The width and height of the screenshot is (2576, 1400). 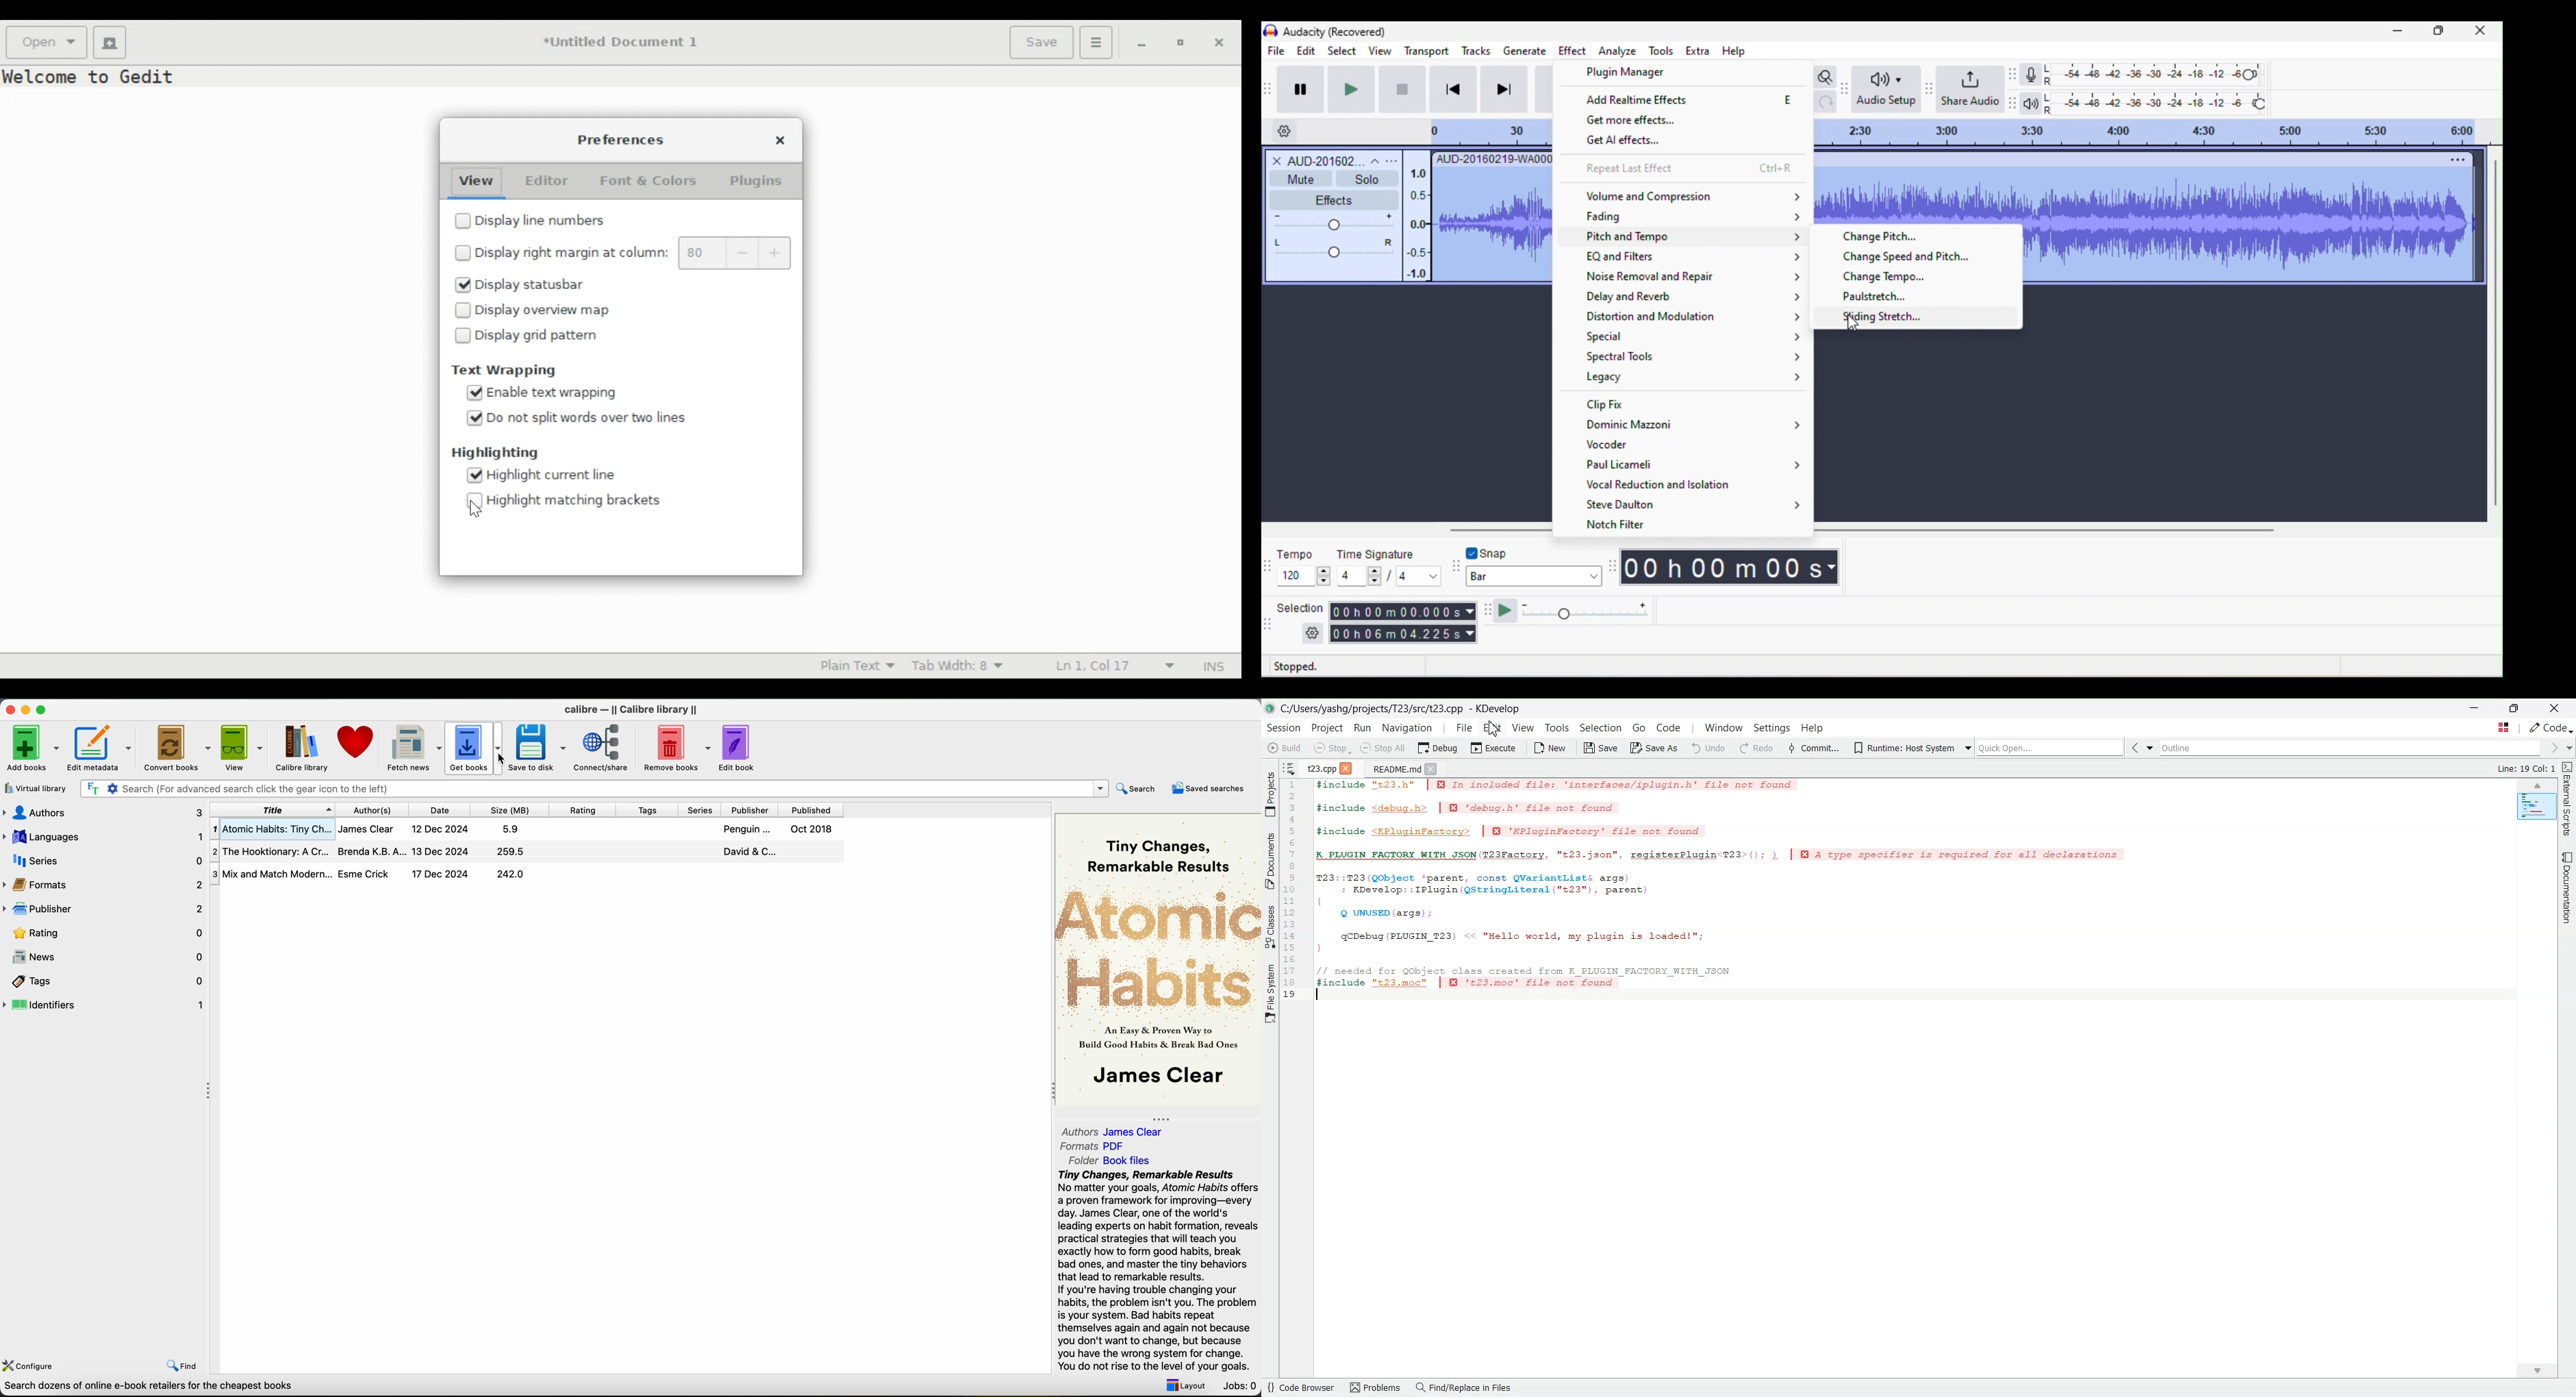 I want to click on selection, so click(x=1298, y=620).